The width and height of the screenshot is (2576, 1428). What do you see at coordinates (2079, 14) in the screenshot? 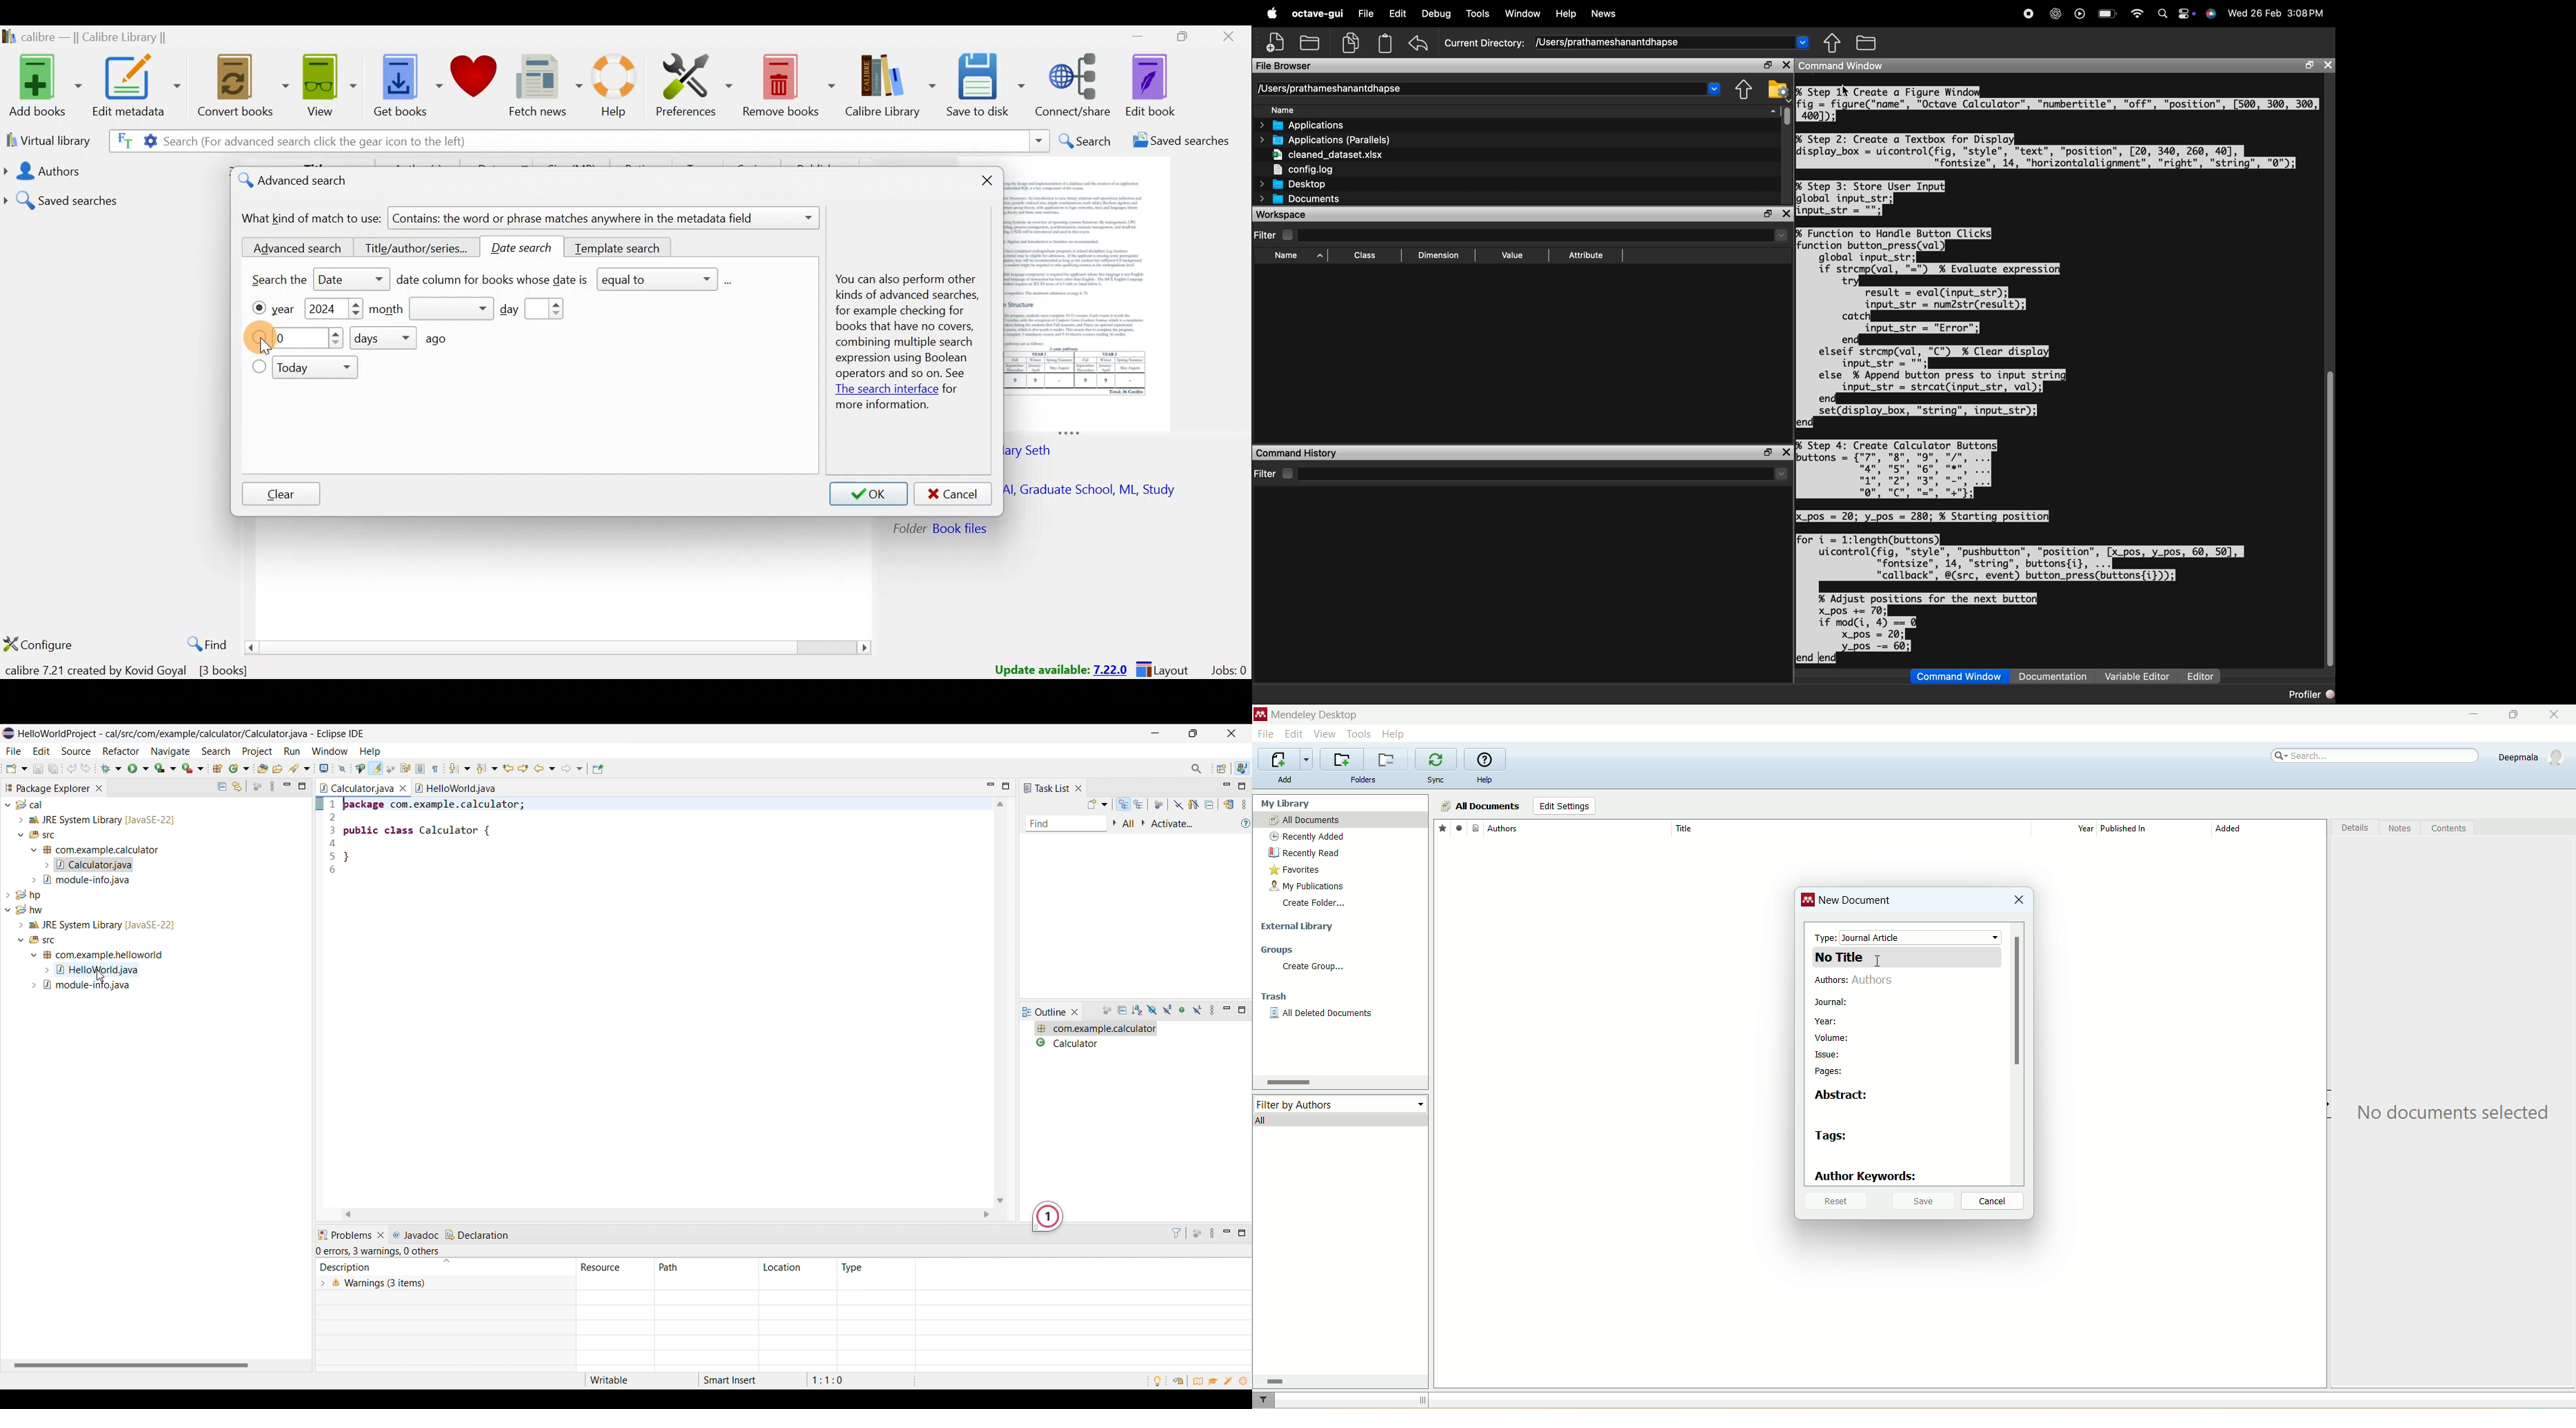
I see `play` at bounding box center [2079, 14].